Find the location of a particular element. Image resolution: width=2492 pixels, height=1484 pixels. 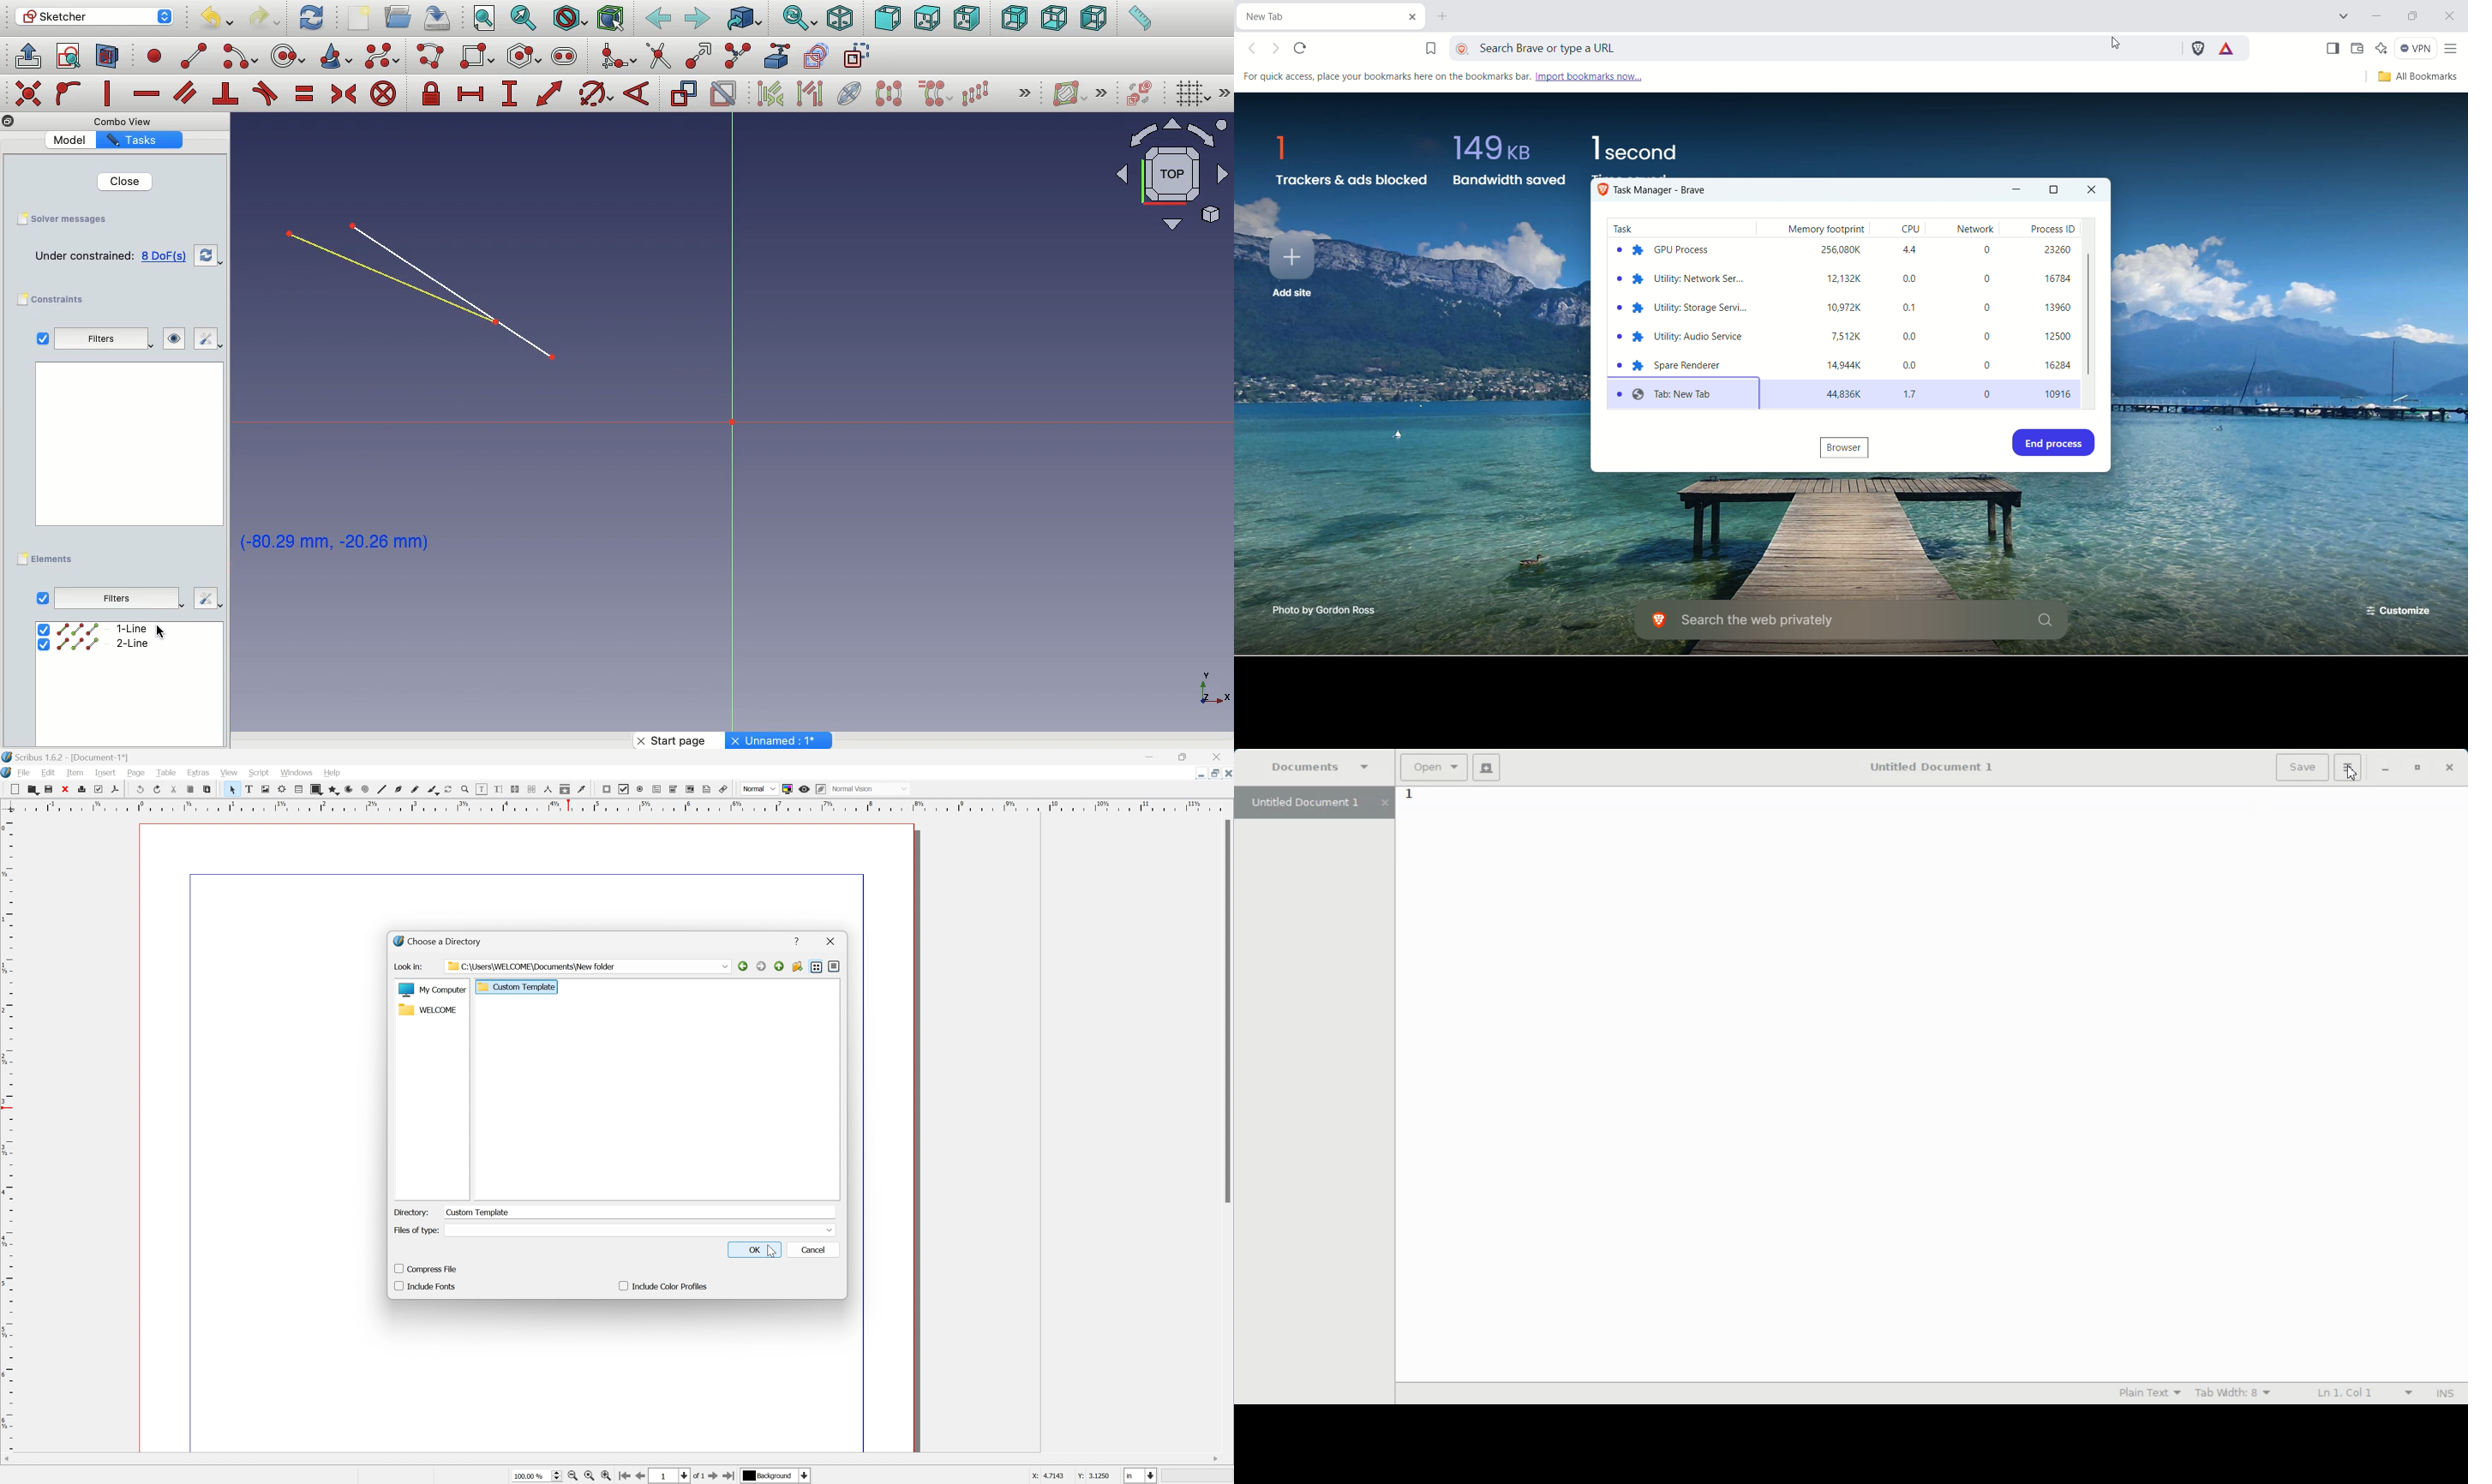

application logo is located at coordinates (8, 772).